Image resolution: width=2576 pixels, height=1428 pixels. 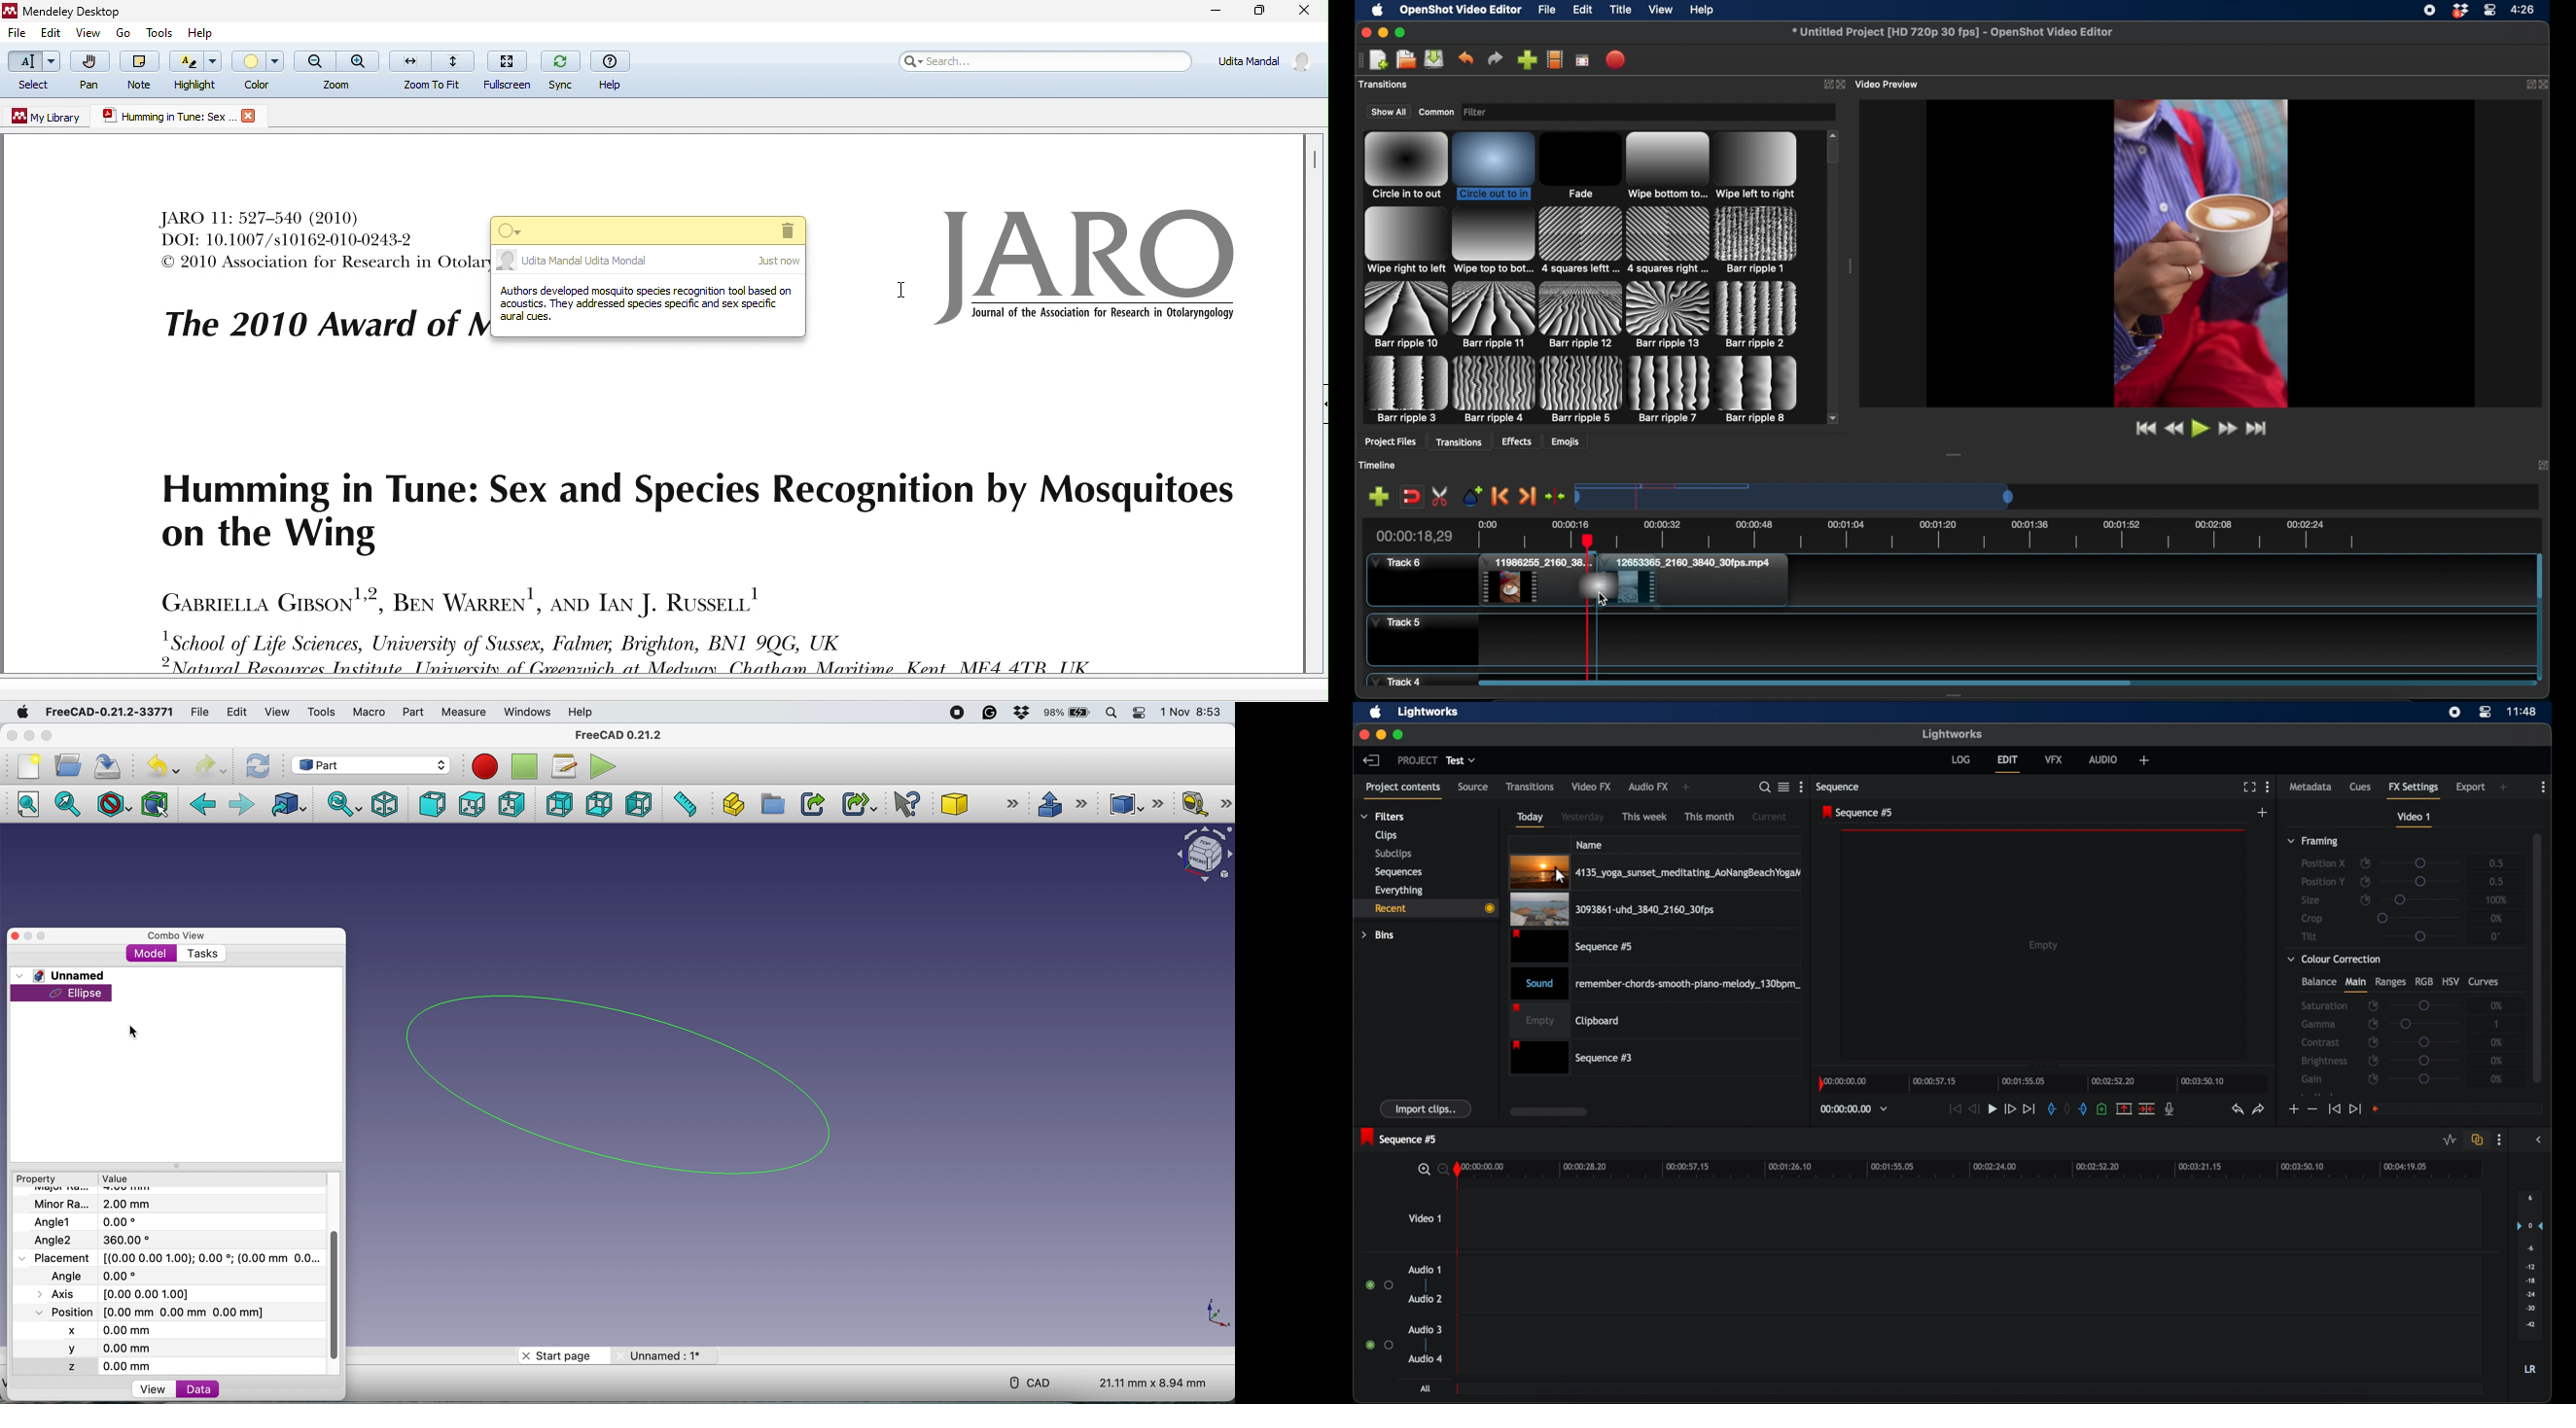 What do you see at coordinates (45, 735) in the screenshot?
I see `maximise` at bounding box center [45, 735].